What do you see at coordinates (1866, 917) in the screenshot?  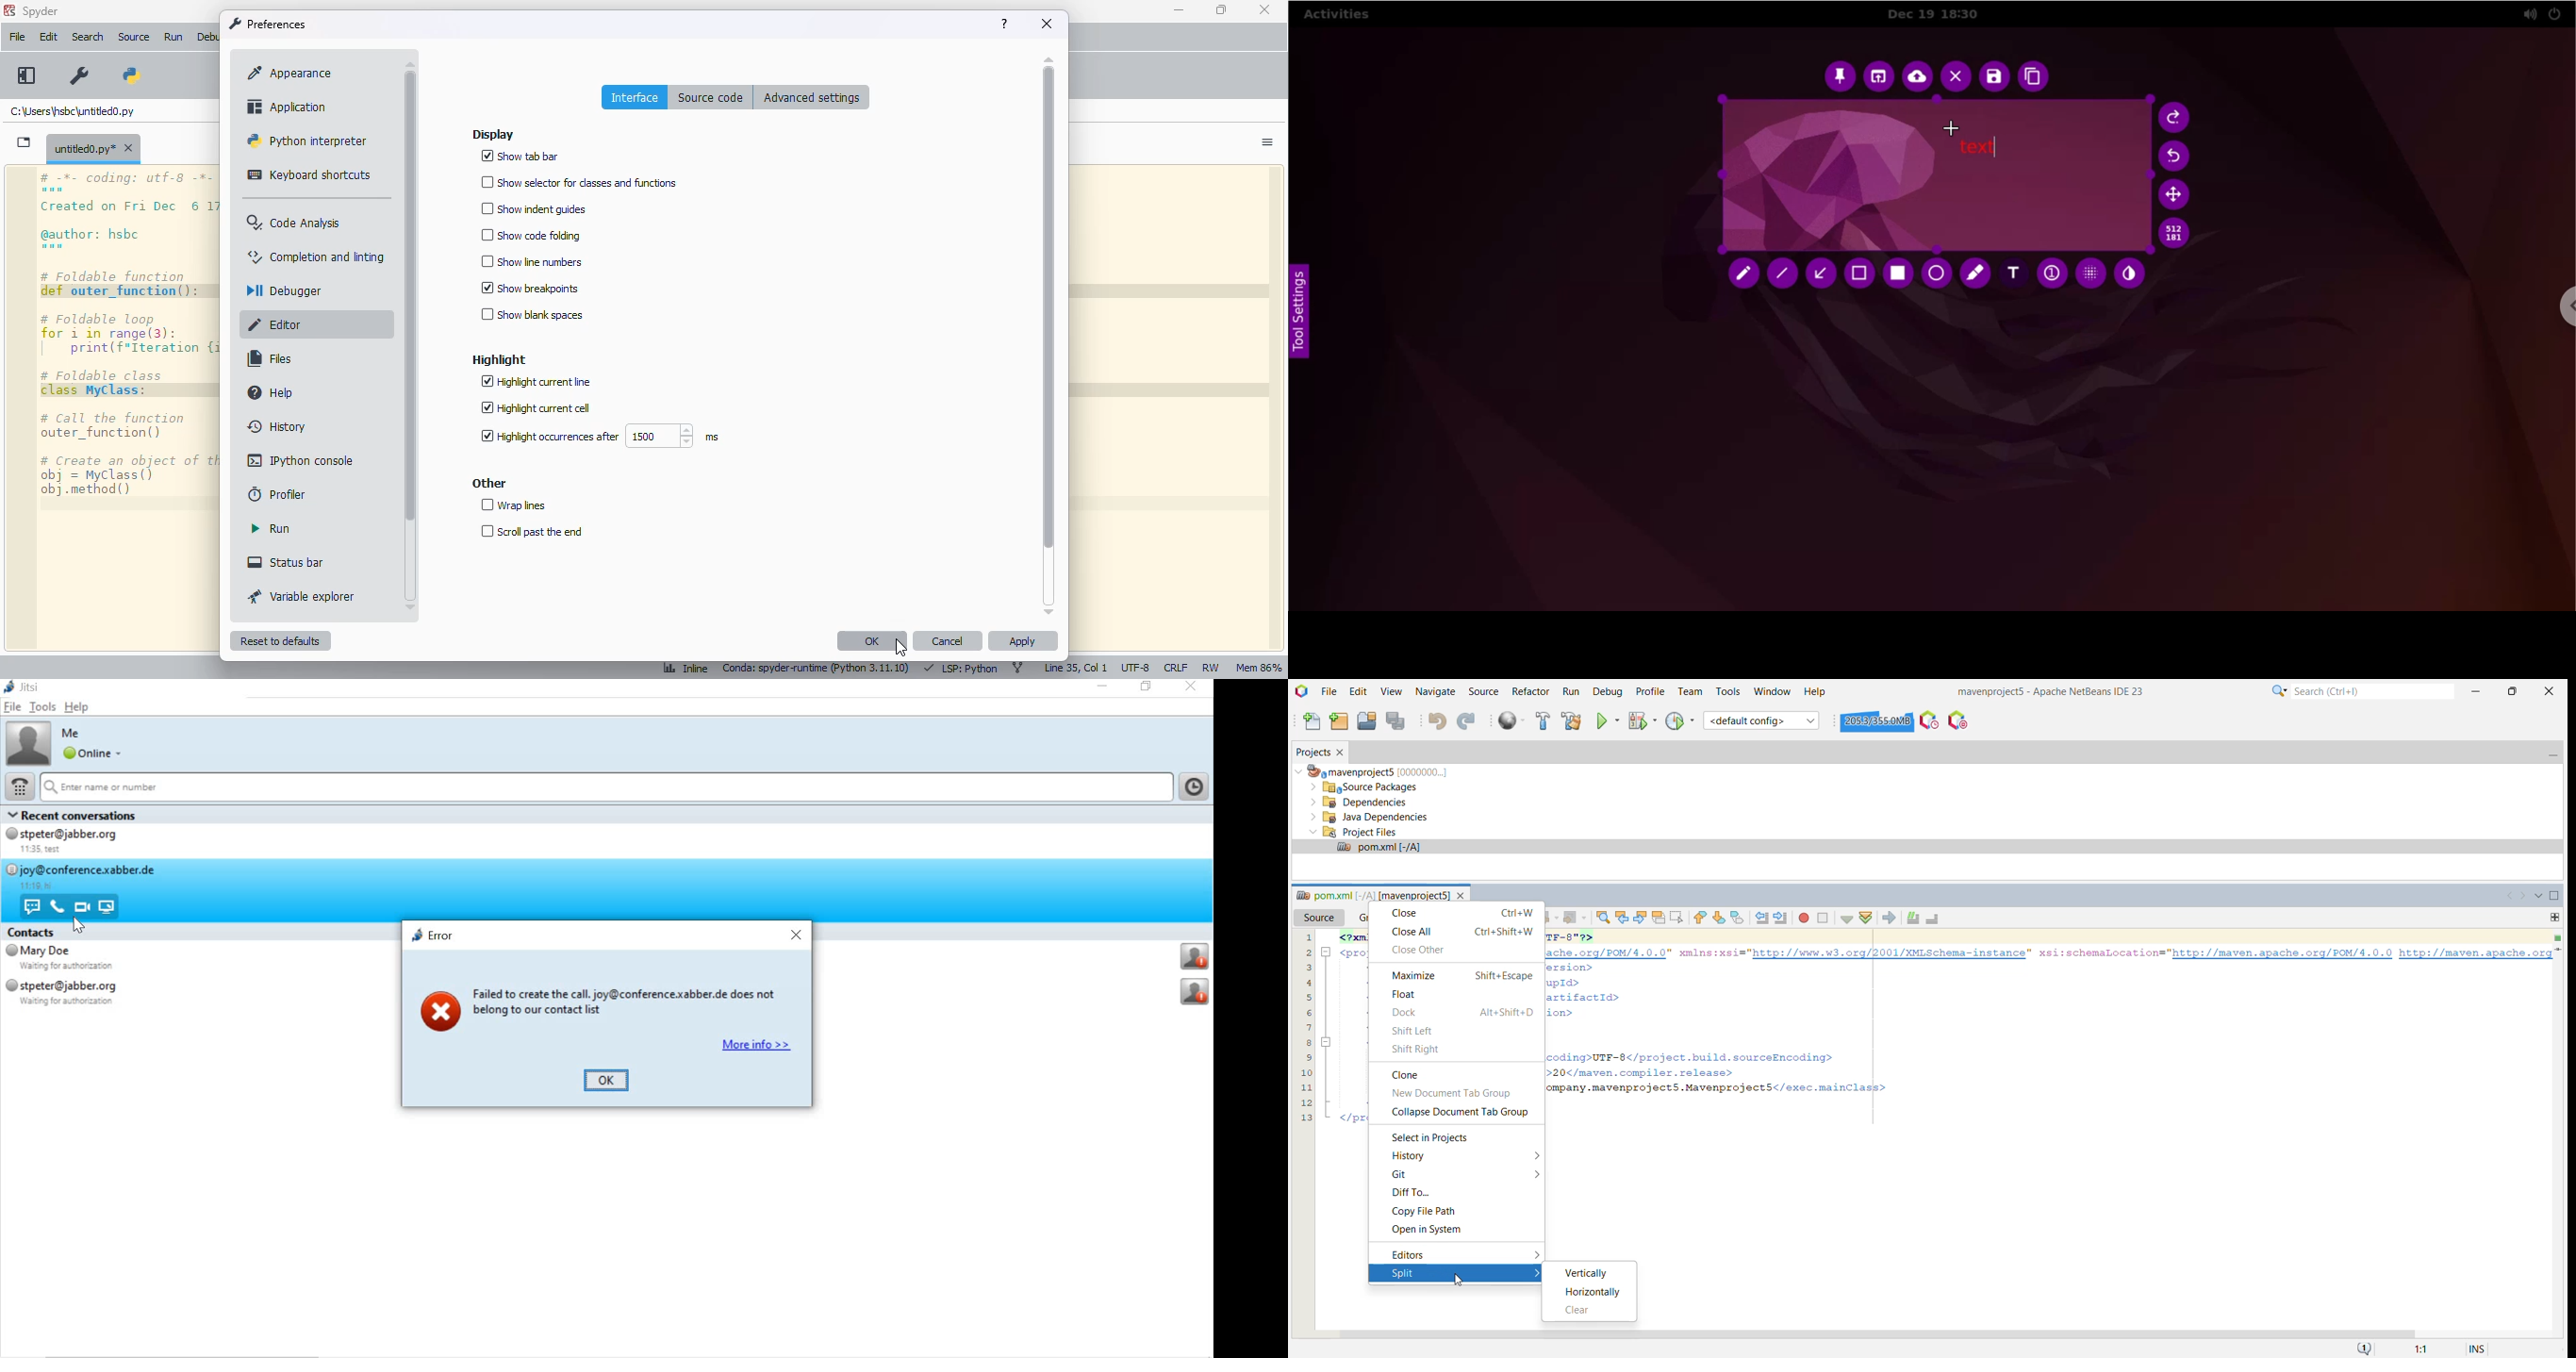 I see `Validate XML` at bounding box center [1866, 917].